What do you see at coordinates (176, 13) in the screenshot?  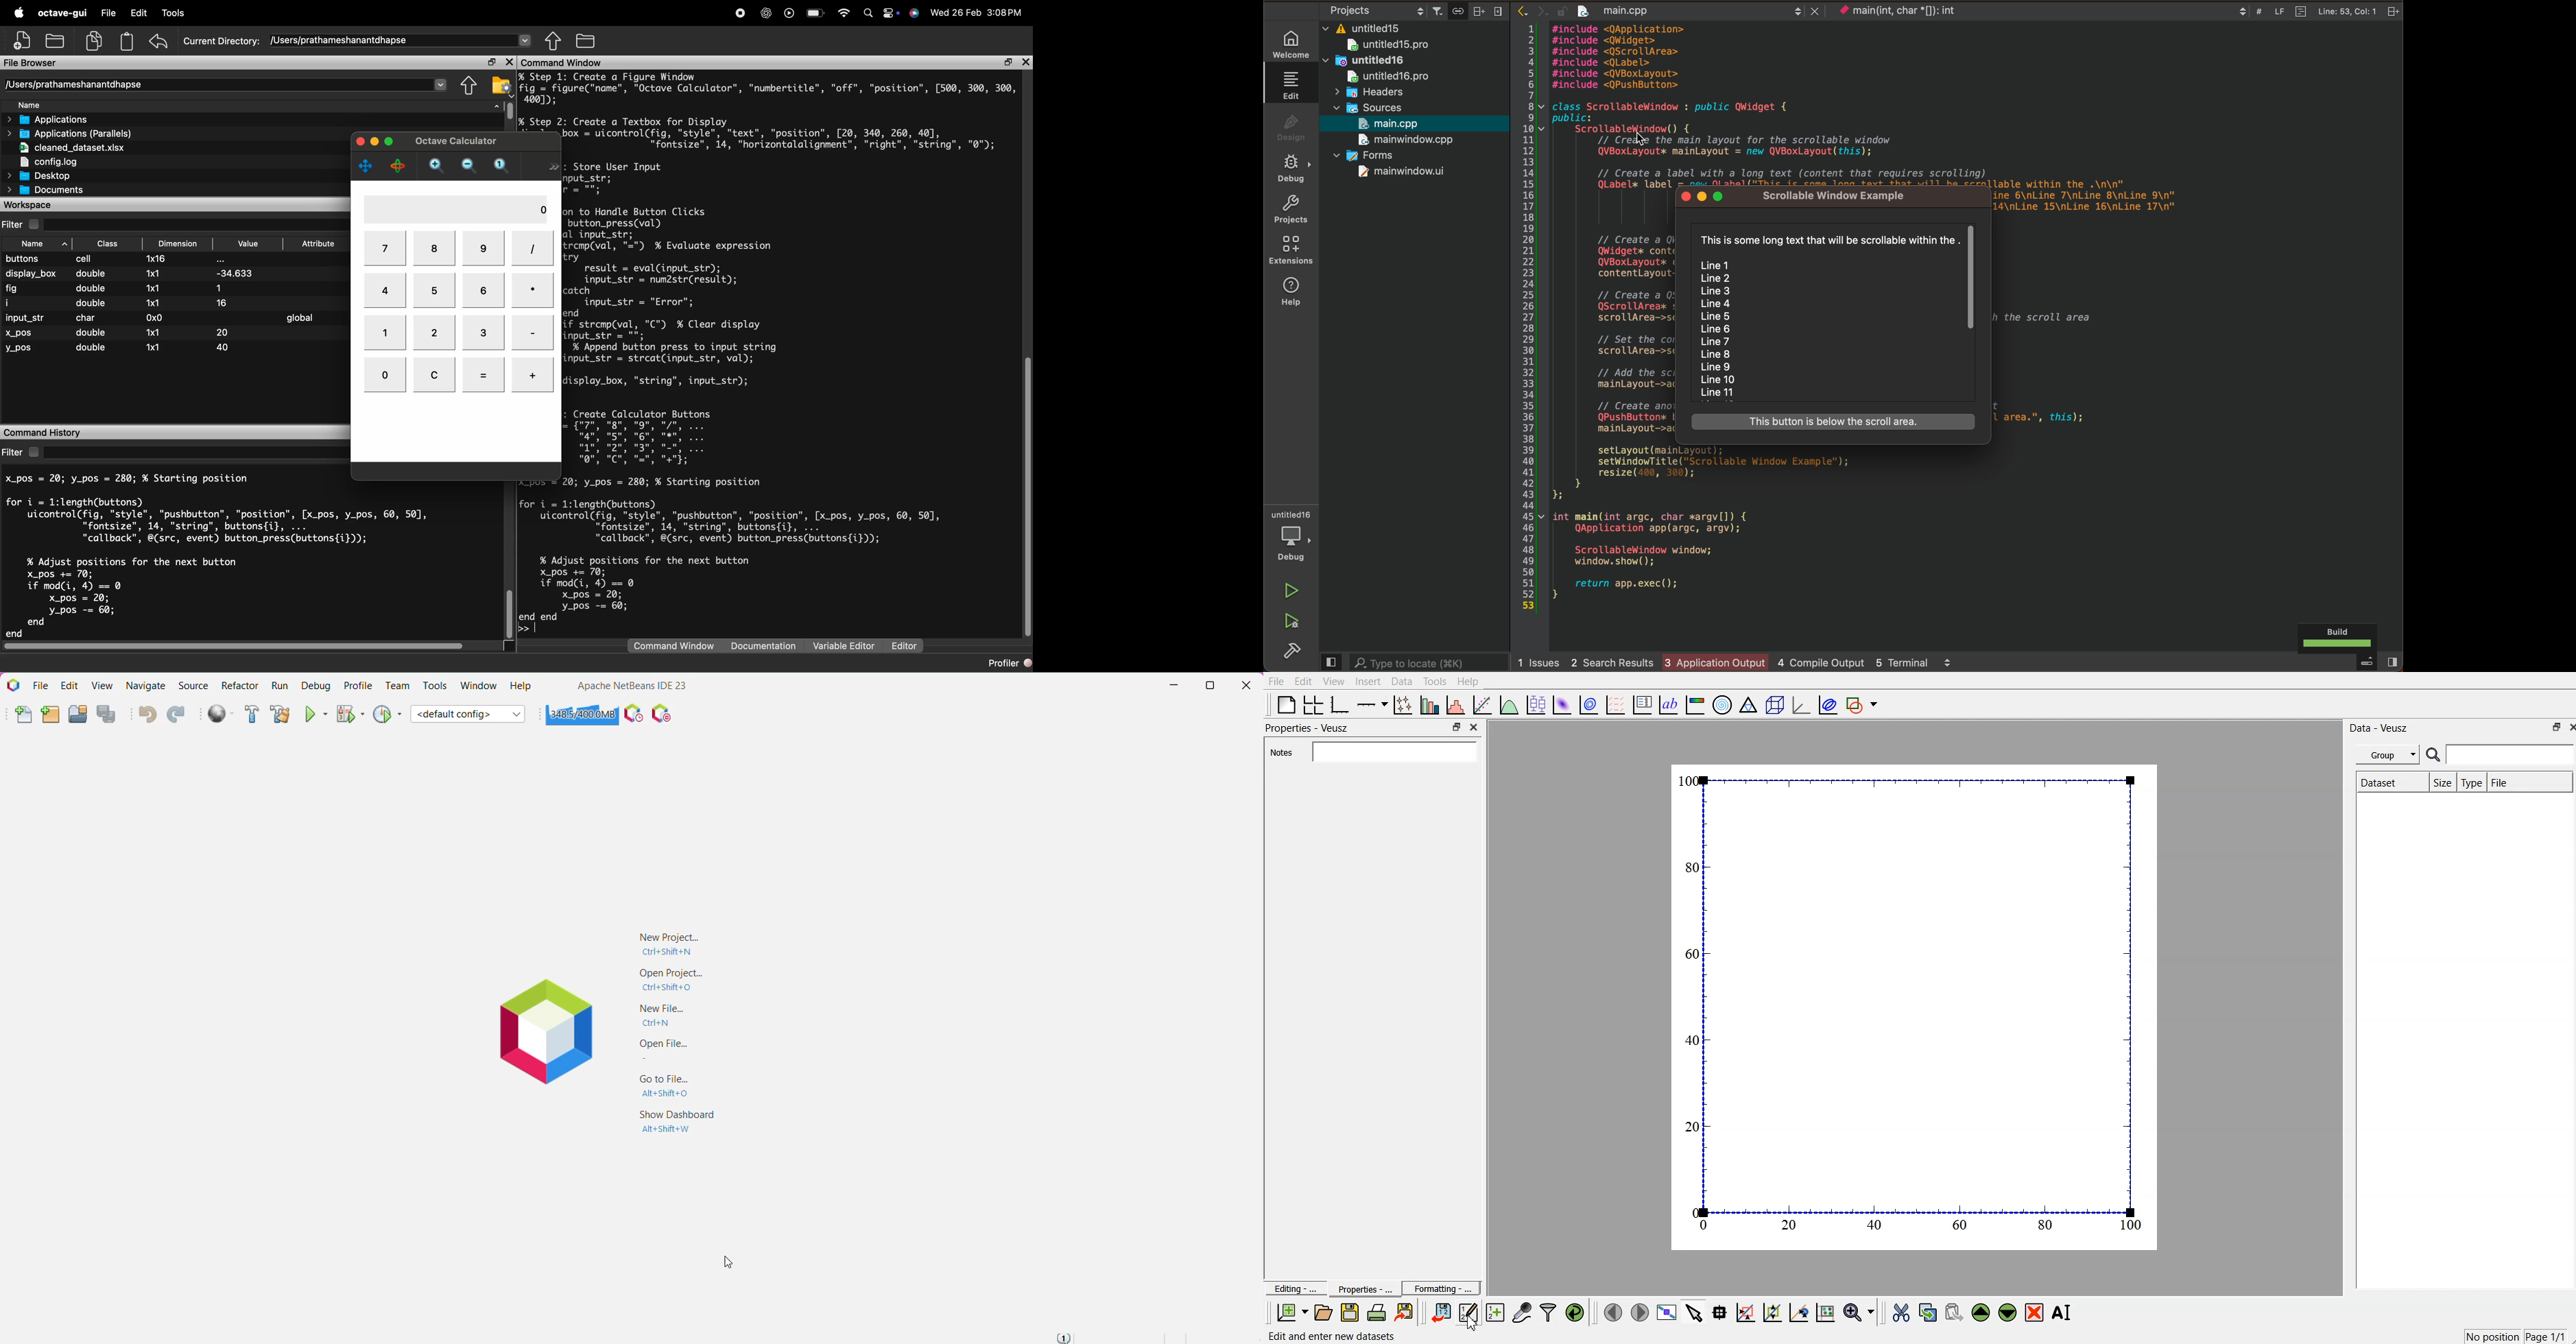 I see `Debug` at bounding box center [176, 13].